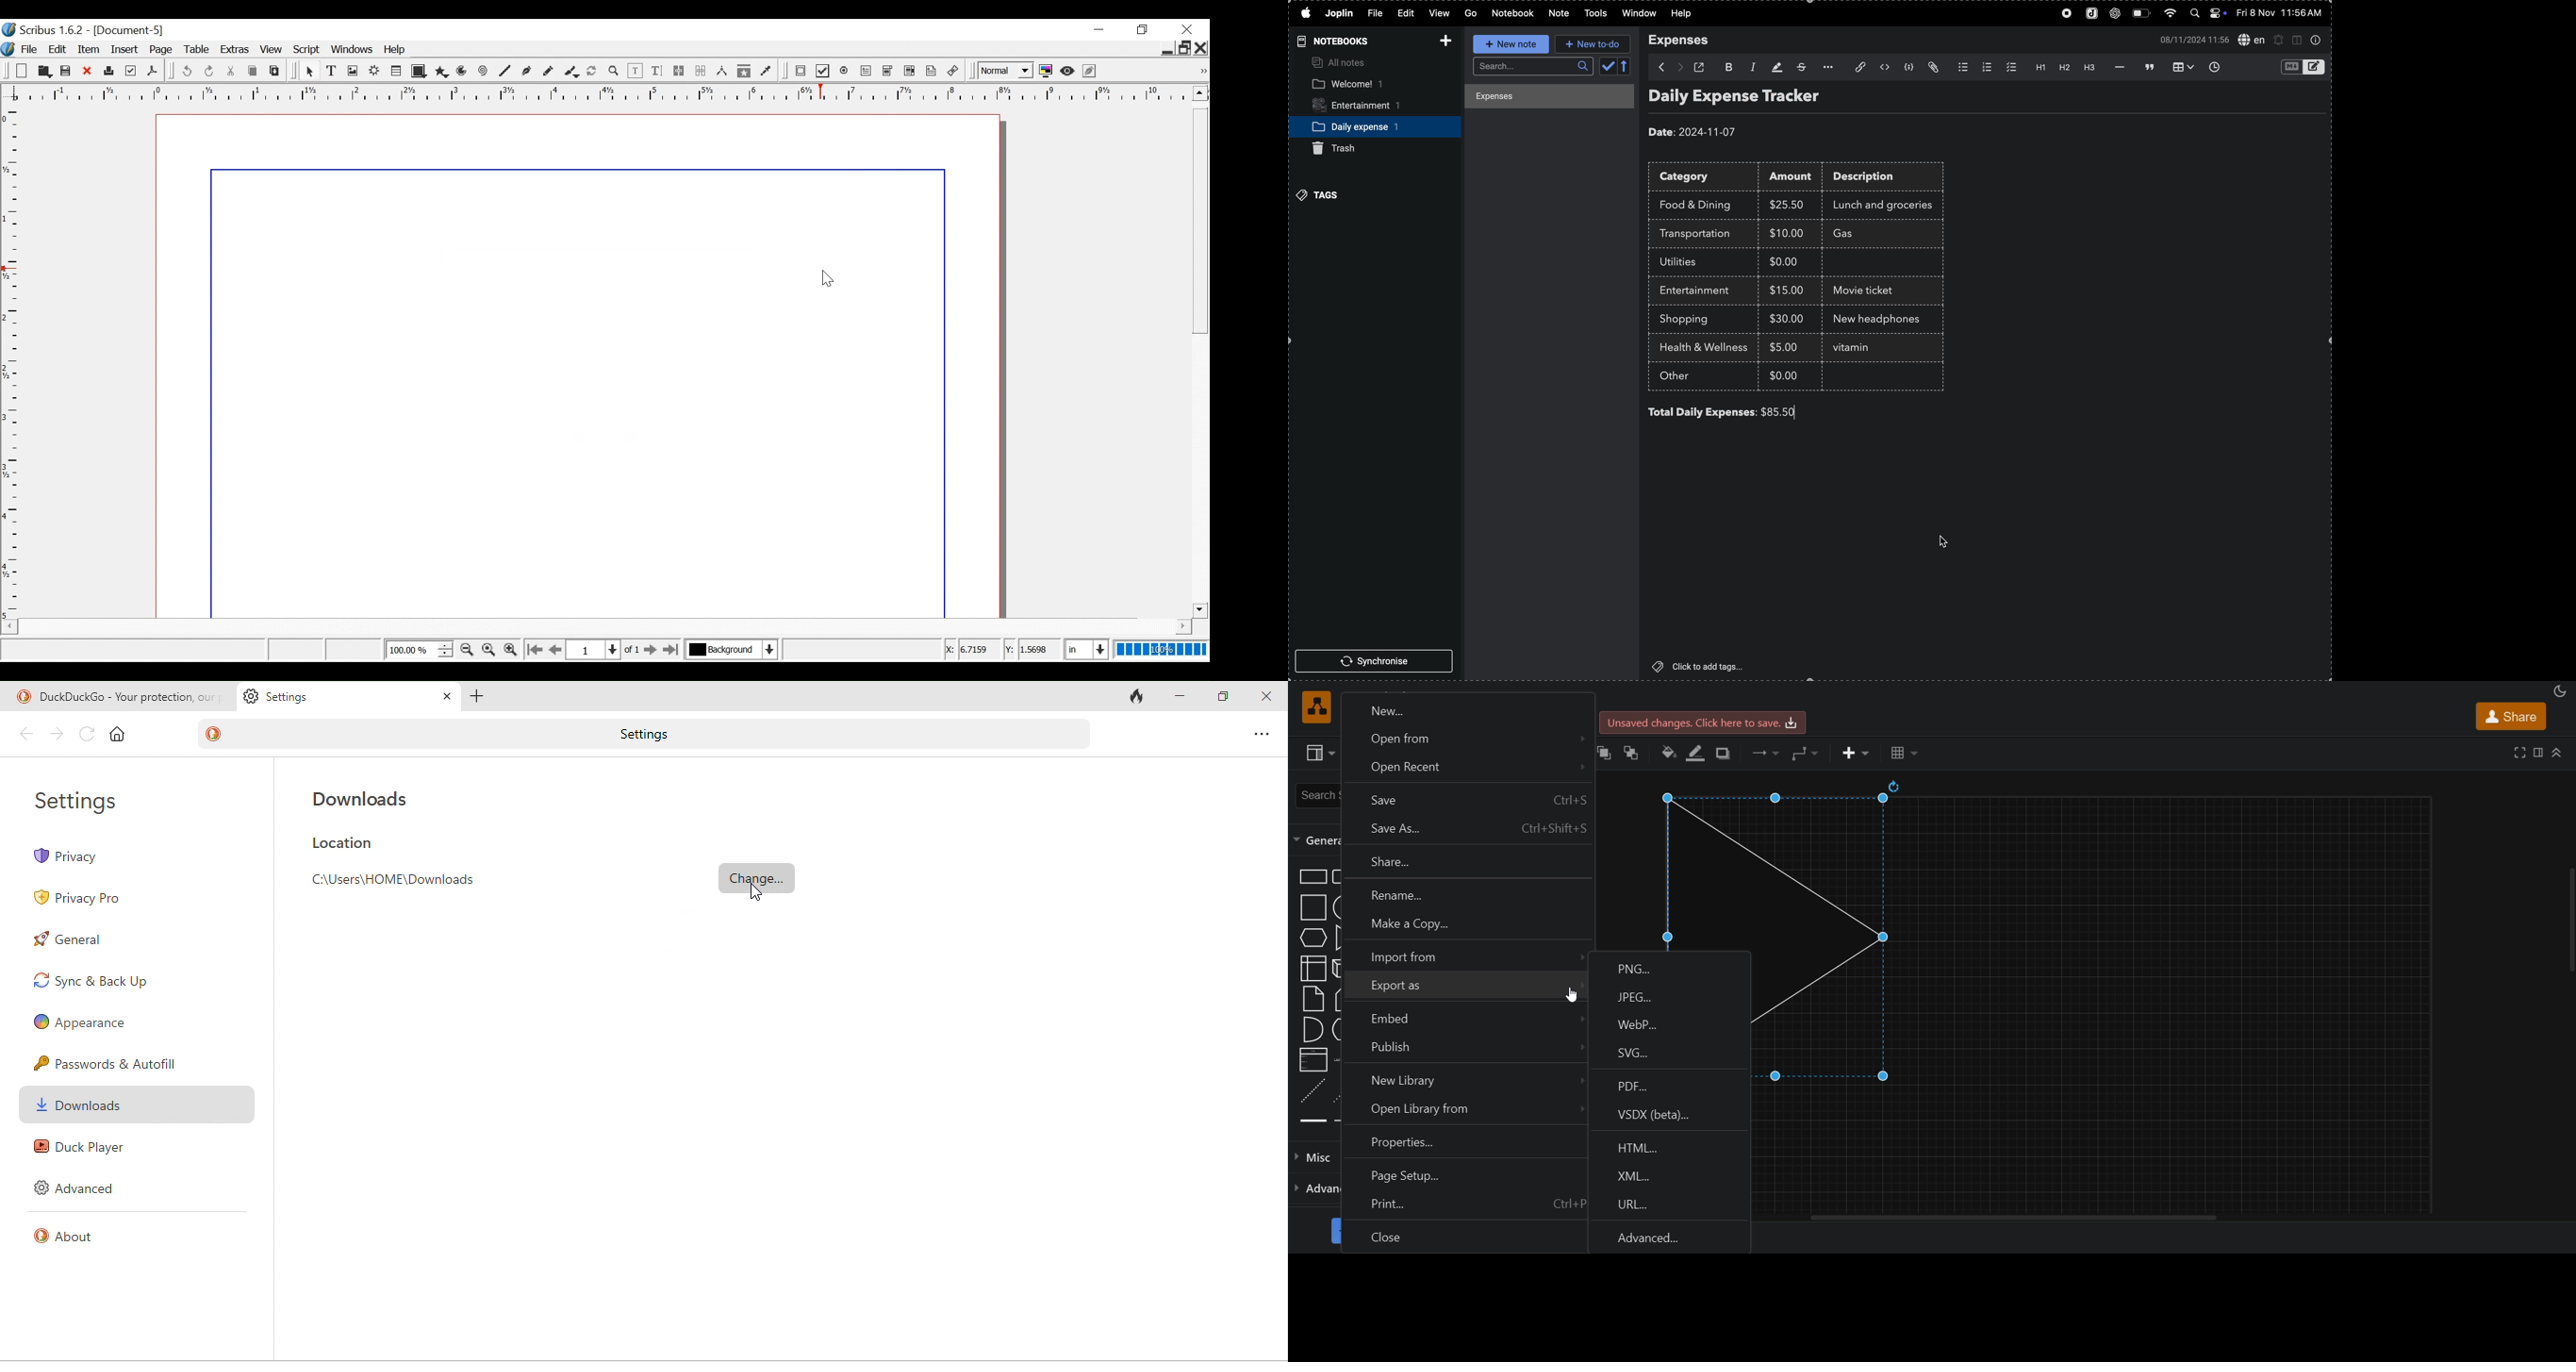  I want to click on Insert , so click(126, 50).